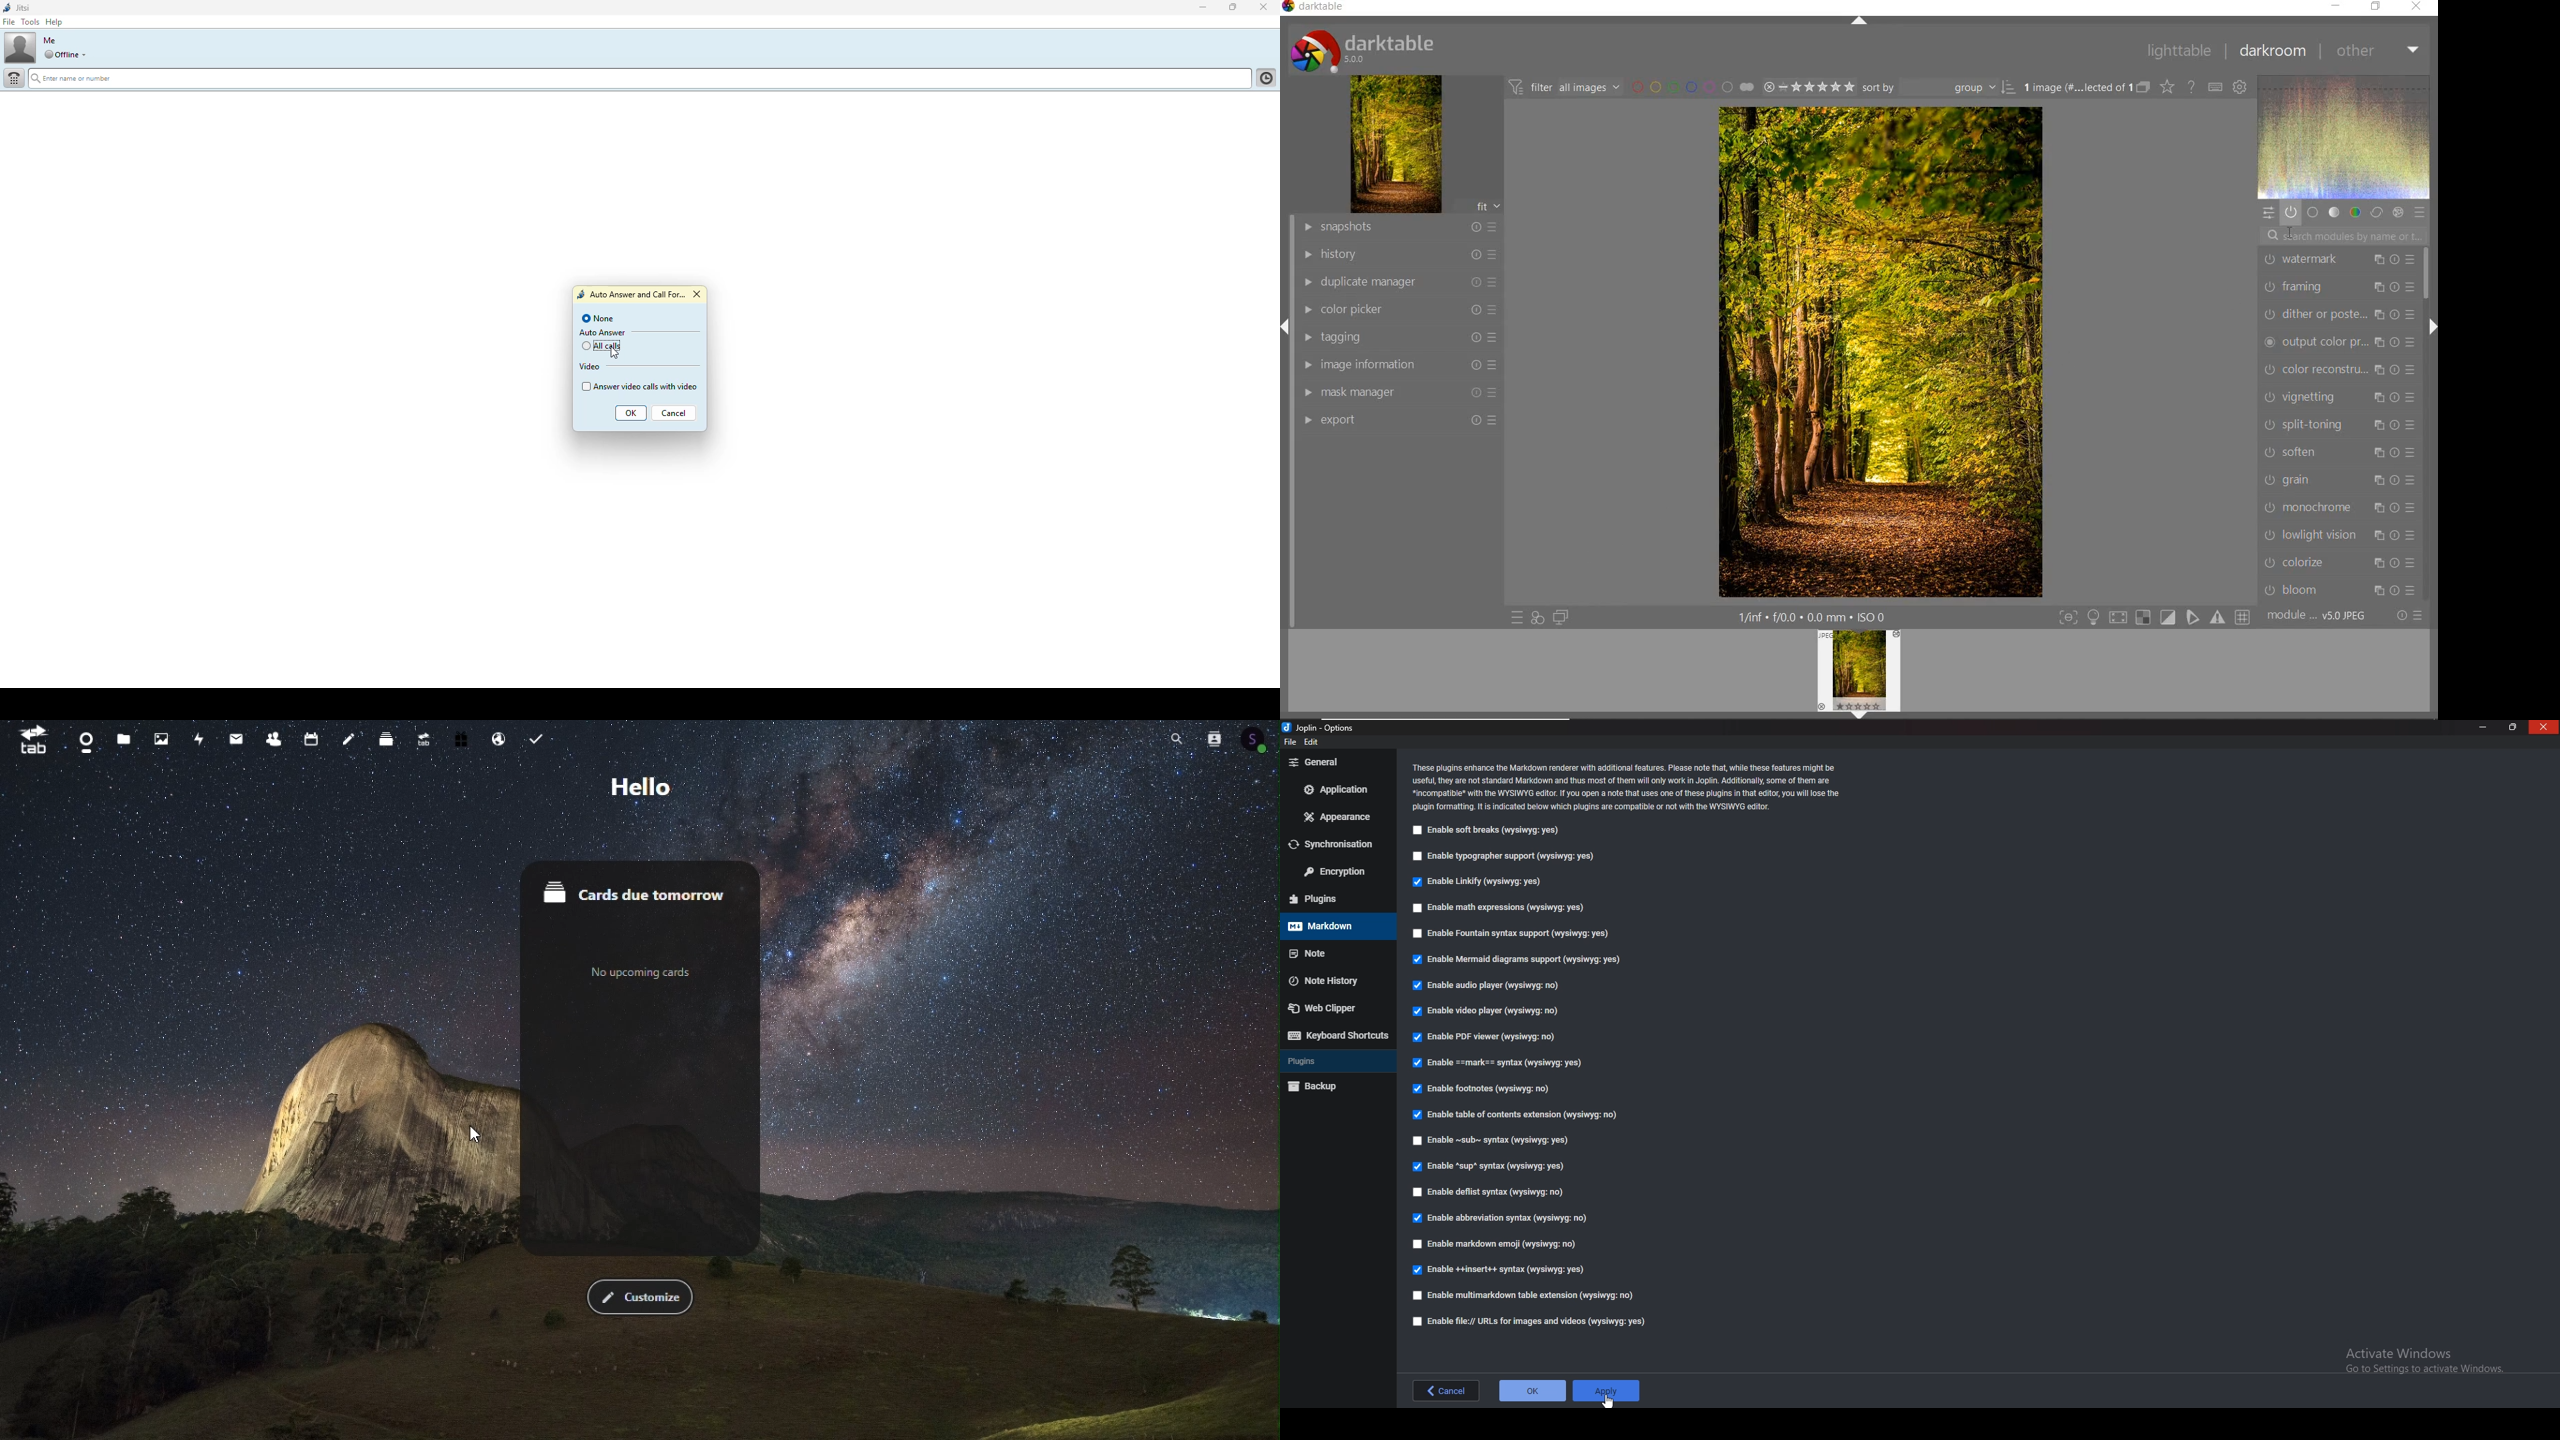  What do you see at coordinates (1321, 727) in the screenshot?
I see `options` at bounding box center [1321, 727].